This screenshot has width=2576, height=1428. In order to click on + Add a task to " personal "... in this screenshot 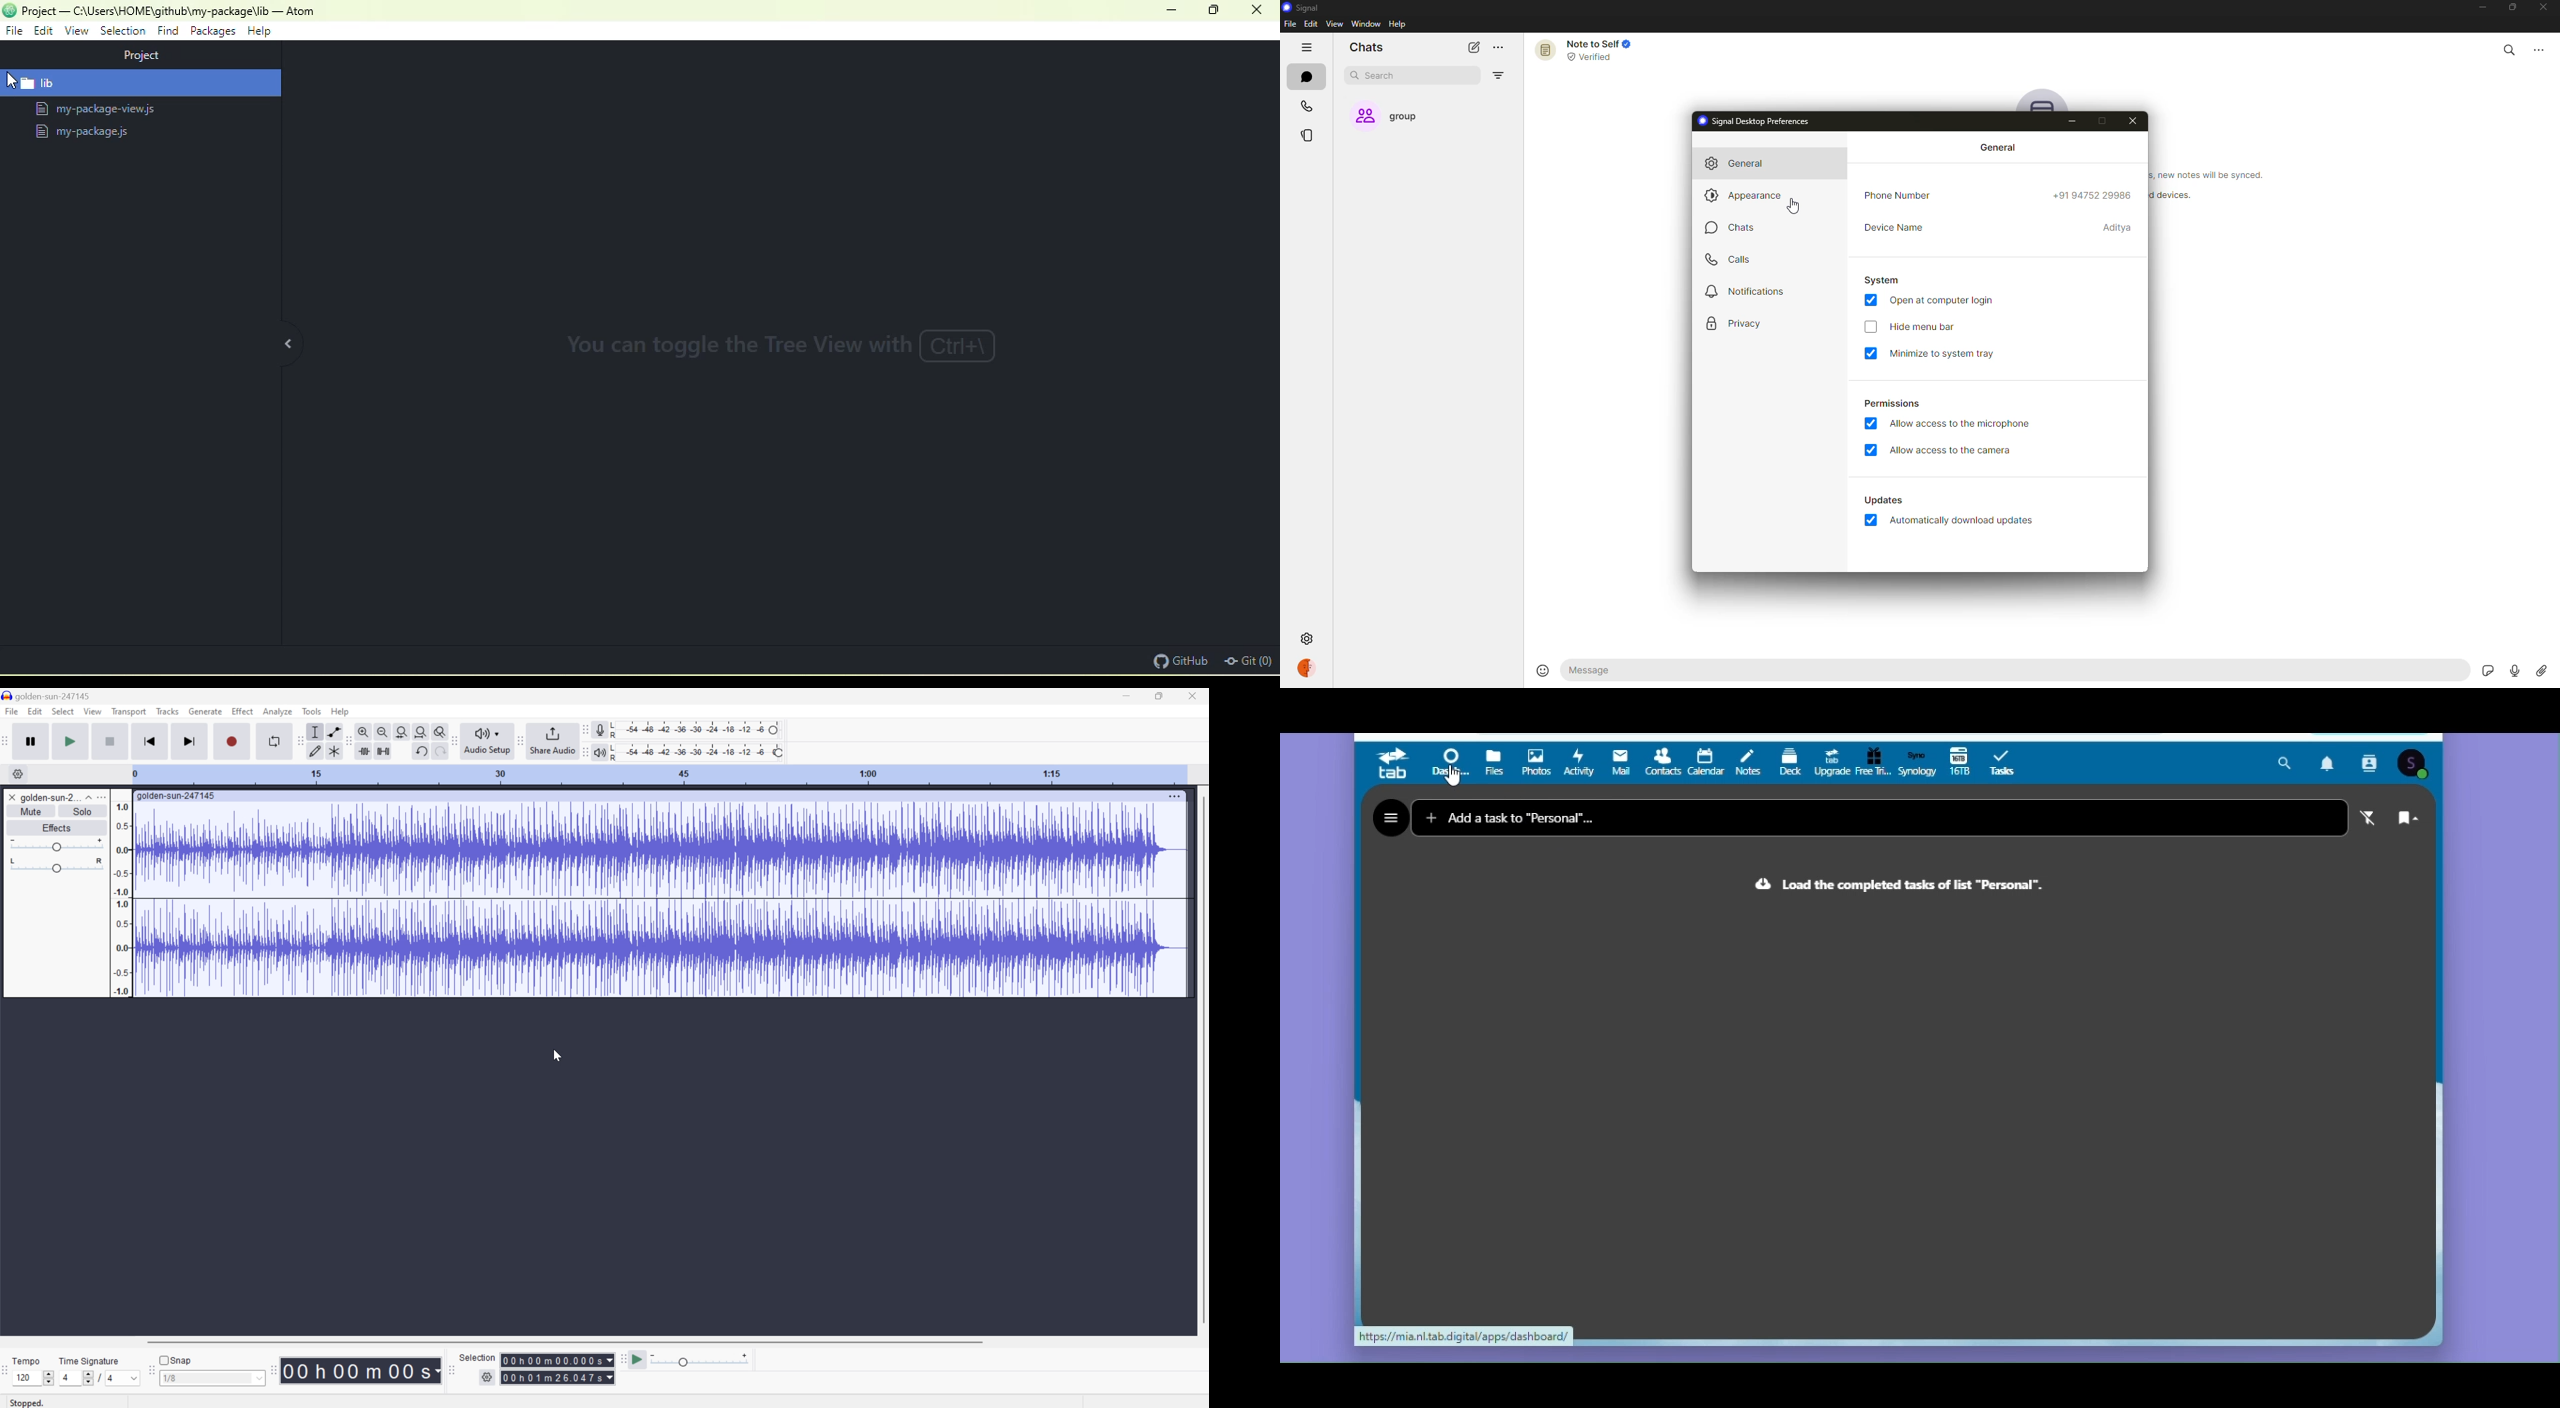, I will do `click(1516, 820)`.